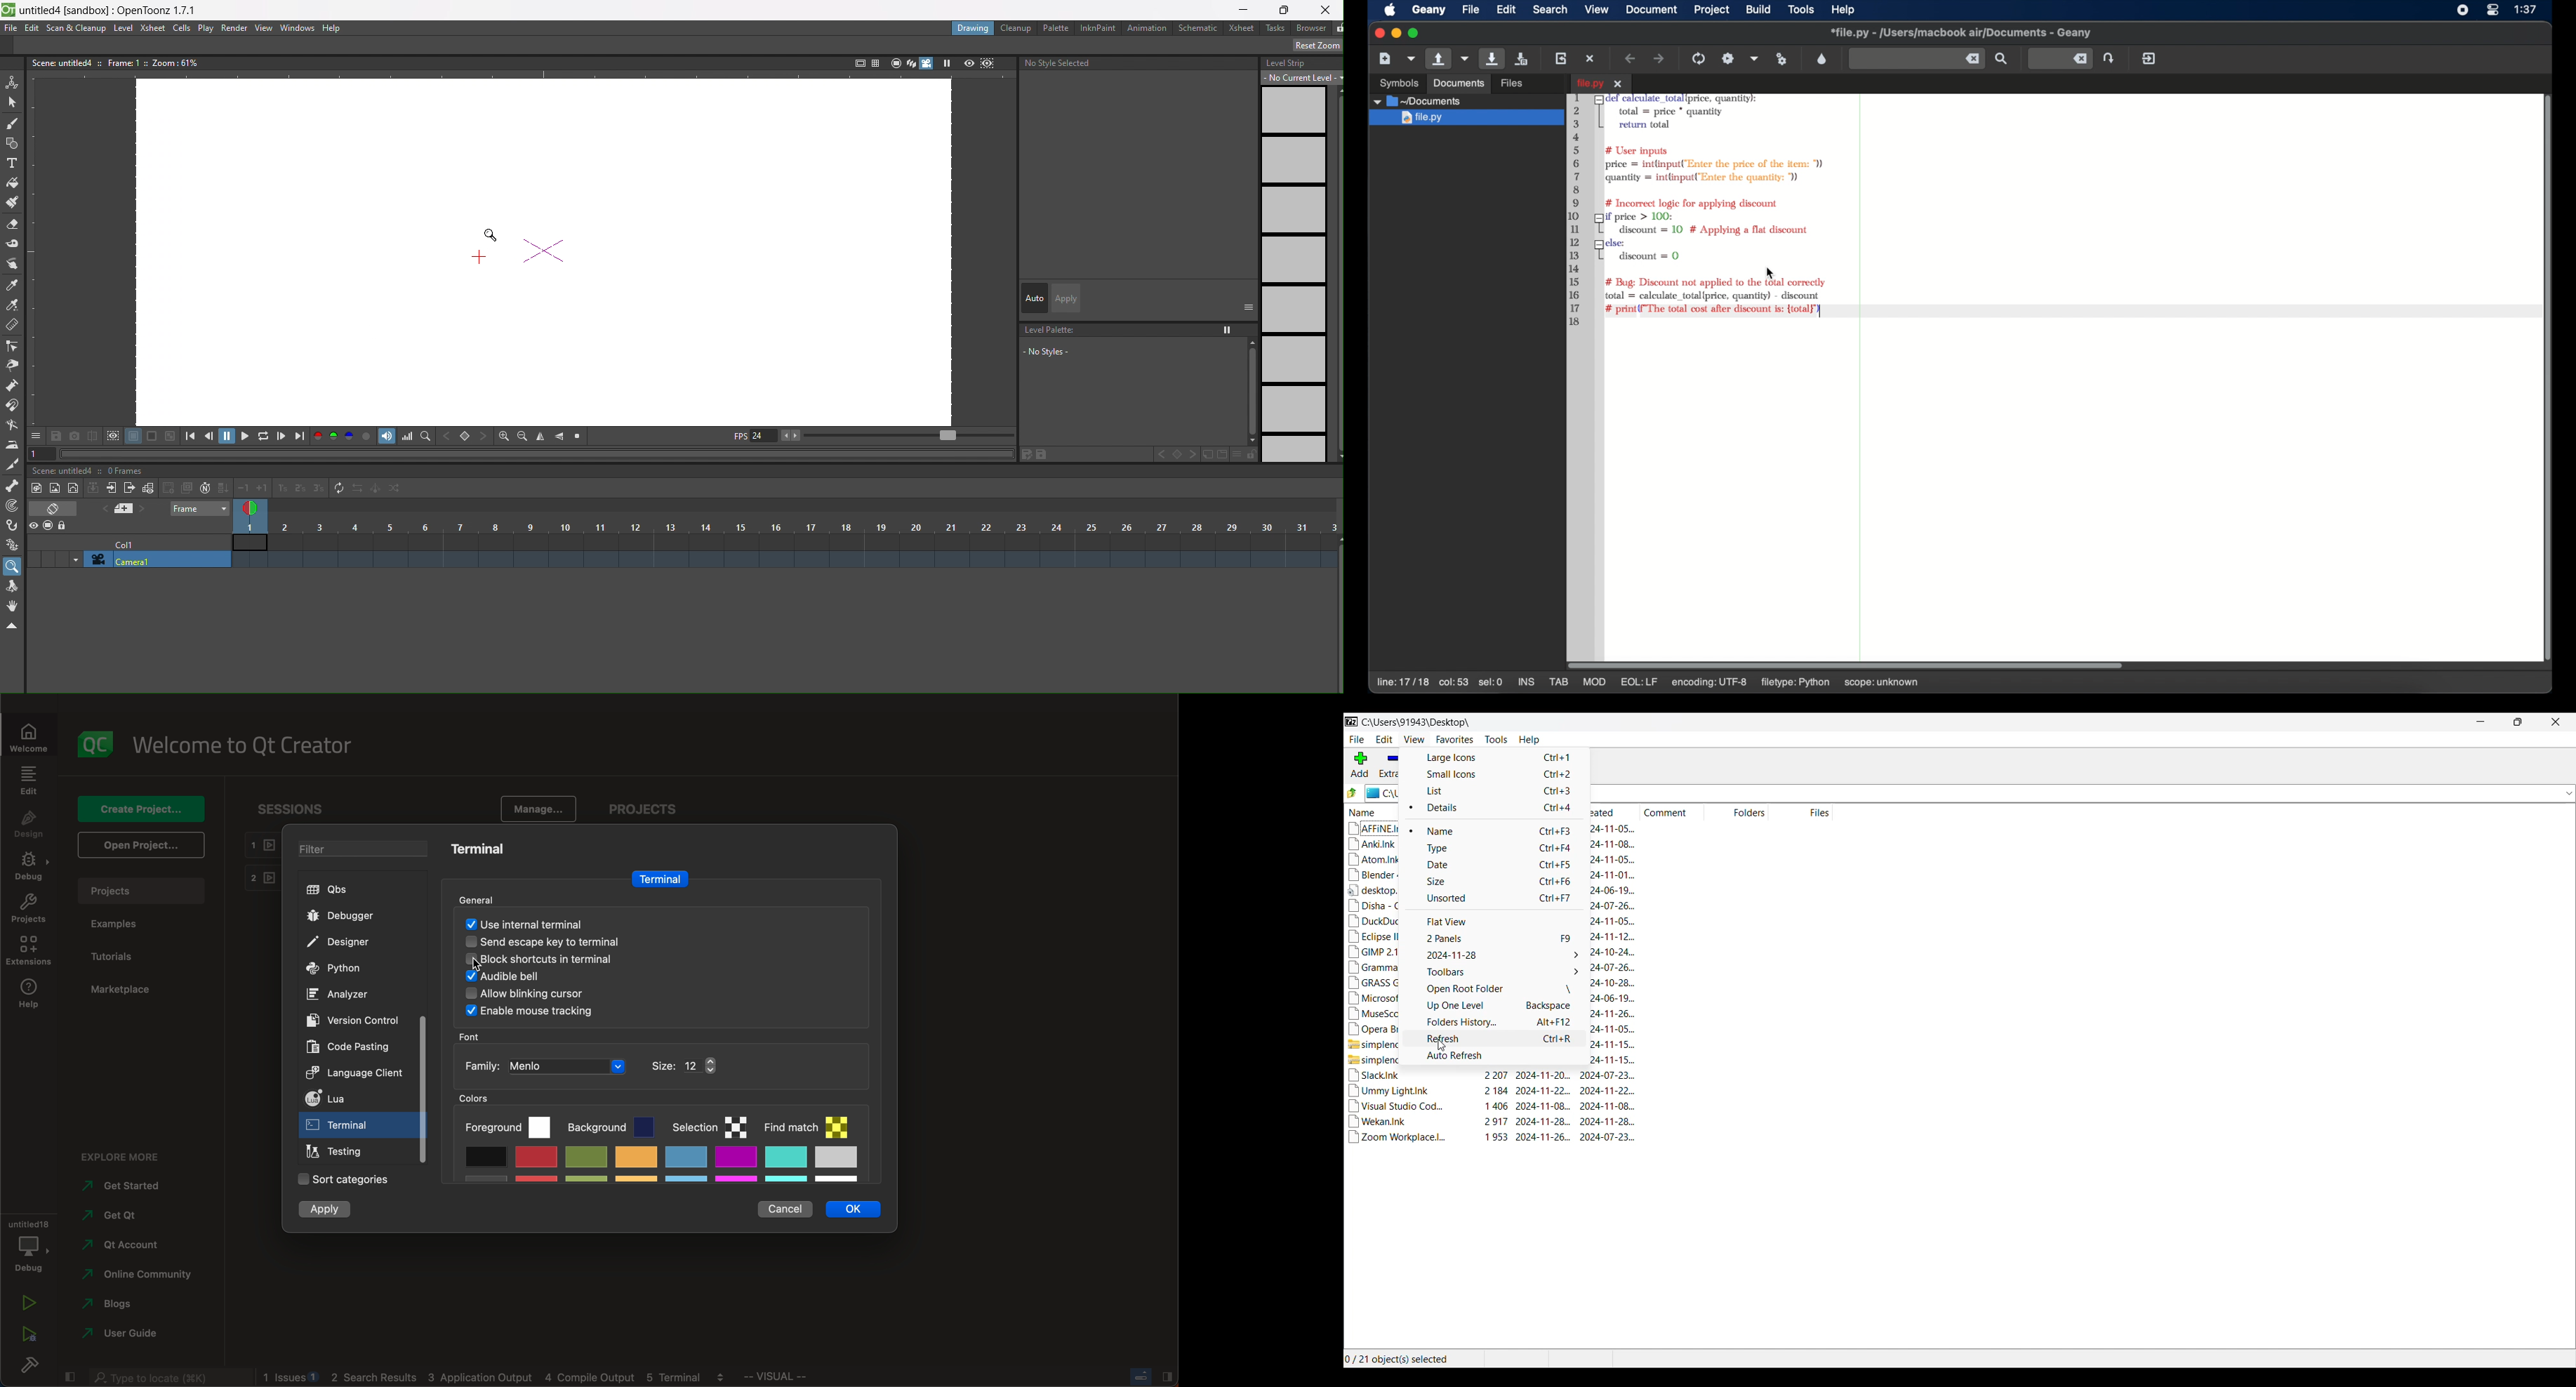 Image resolution: width=2576 pixels, height=1400 pixels. I want to click on 2 panels, so click(1492, 939).